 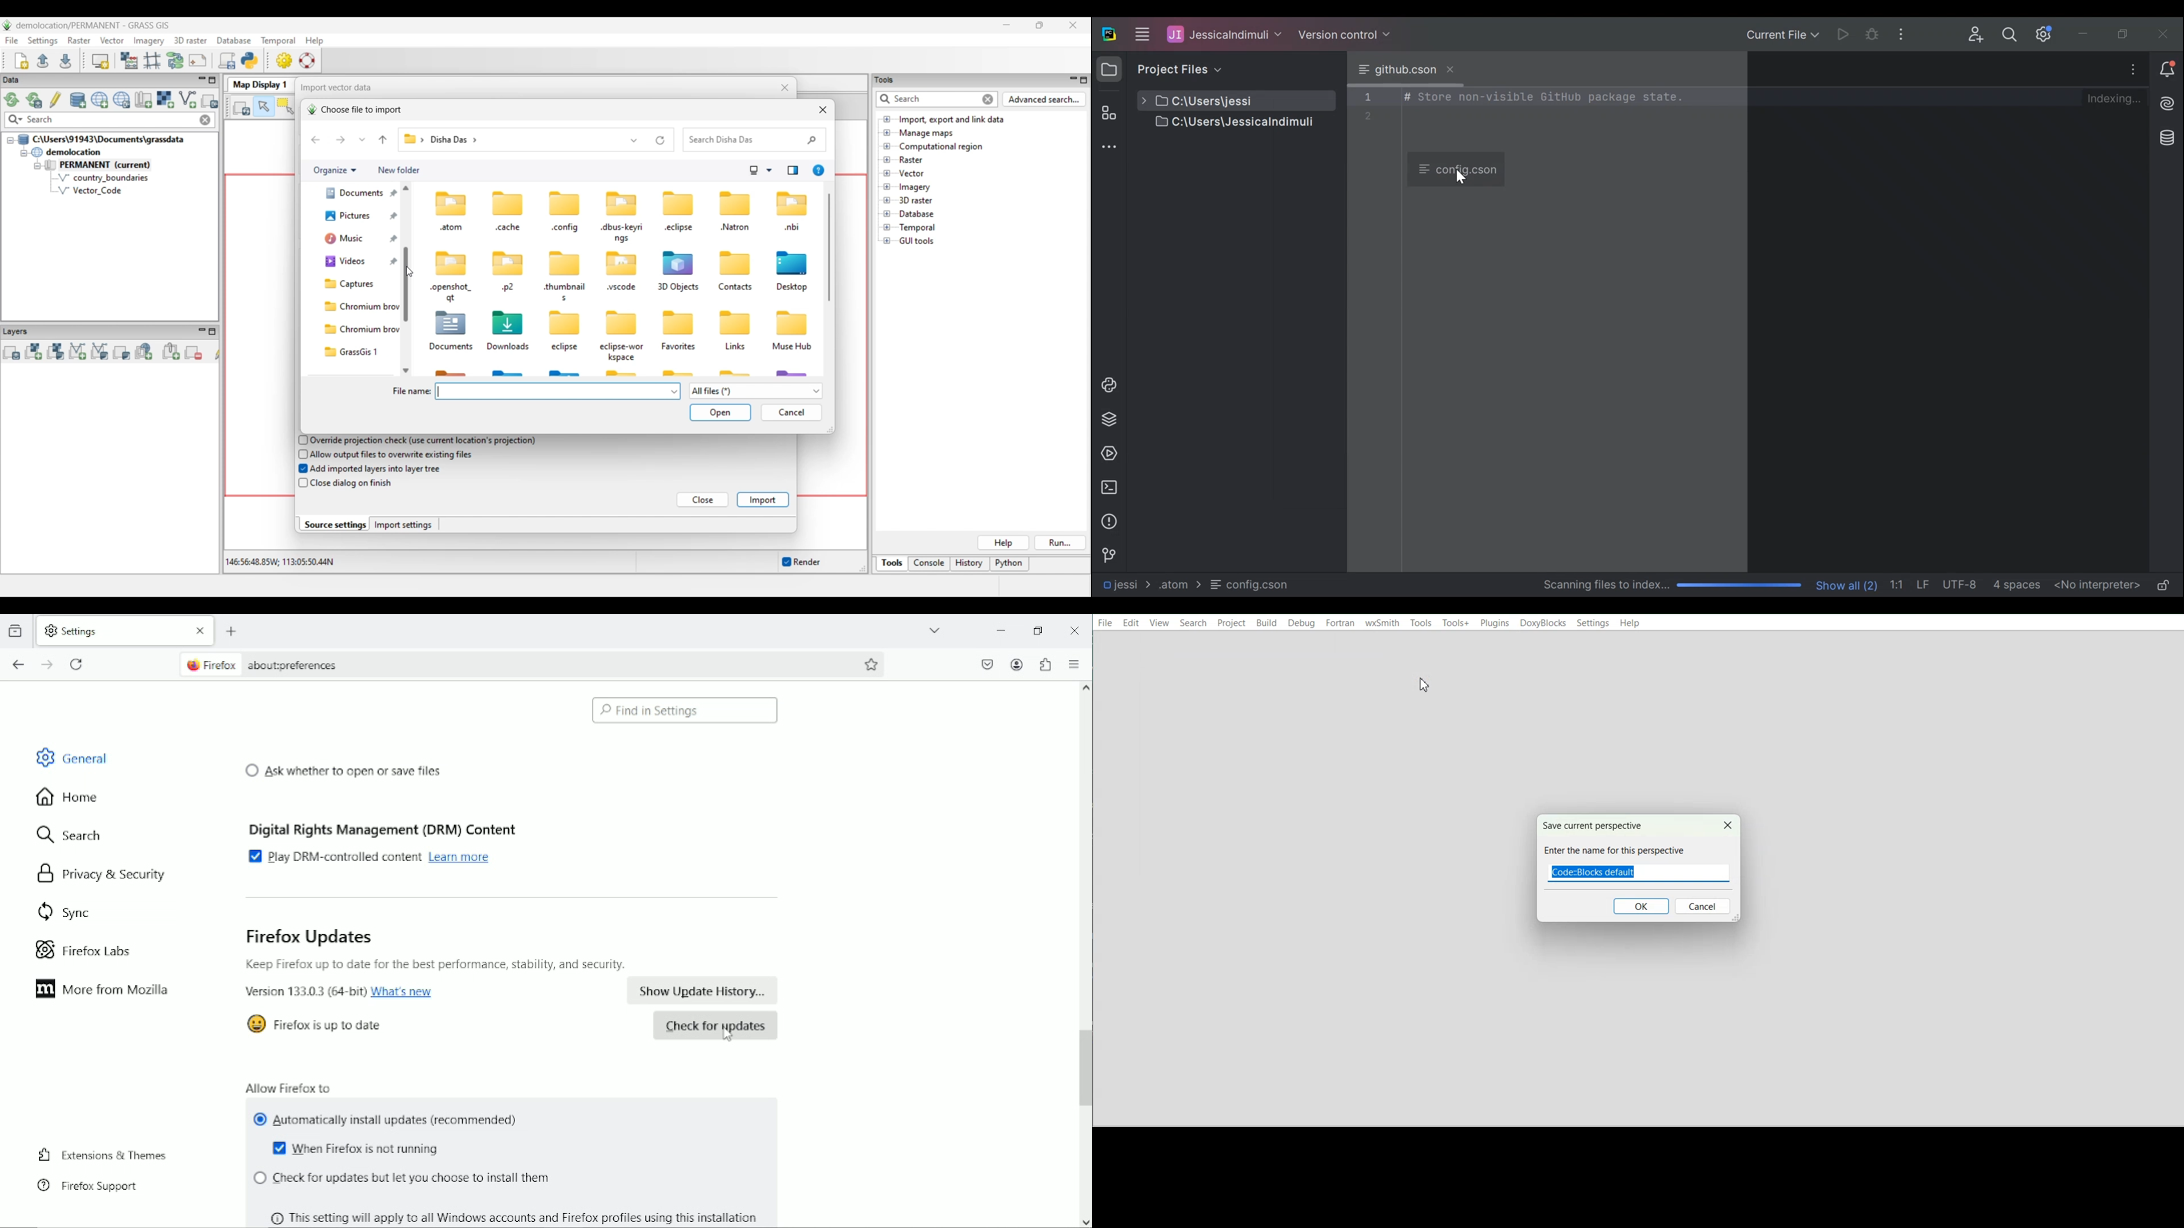 What do you see at coordinates (47, 665) in the screenshot?
I see `go forward` at bounding box center [47, 665].